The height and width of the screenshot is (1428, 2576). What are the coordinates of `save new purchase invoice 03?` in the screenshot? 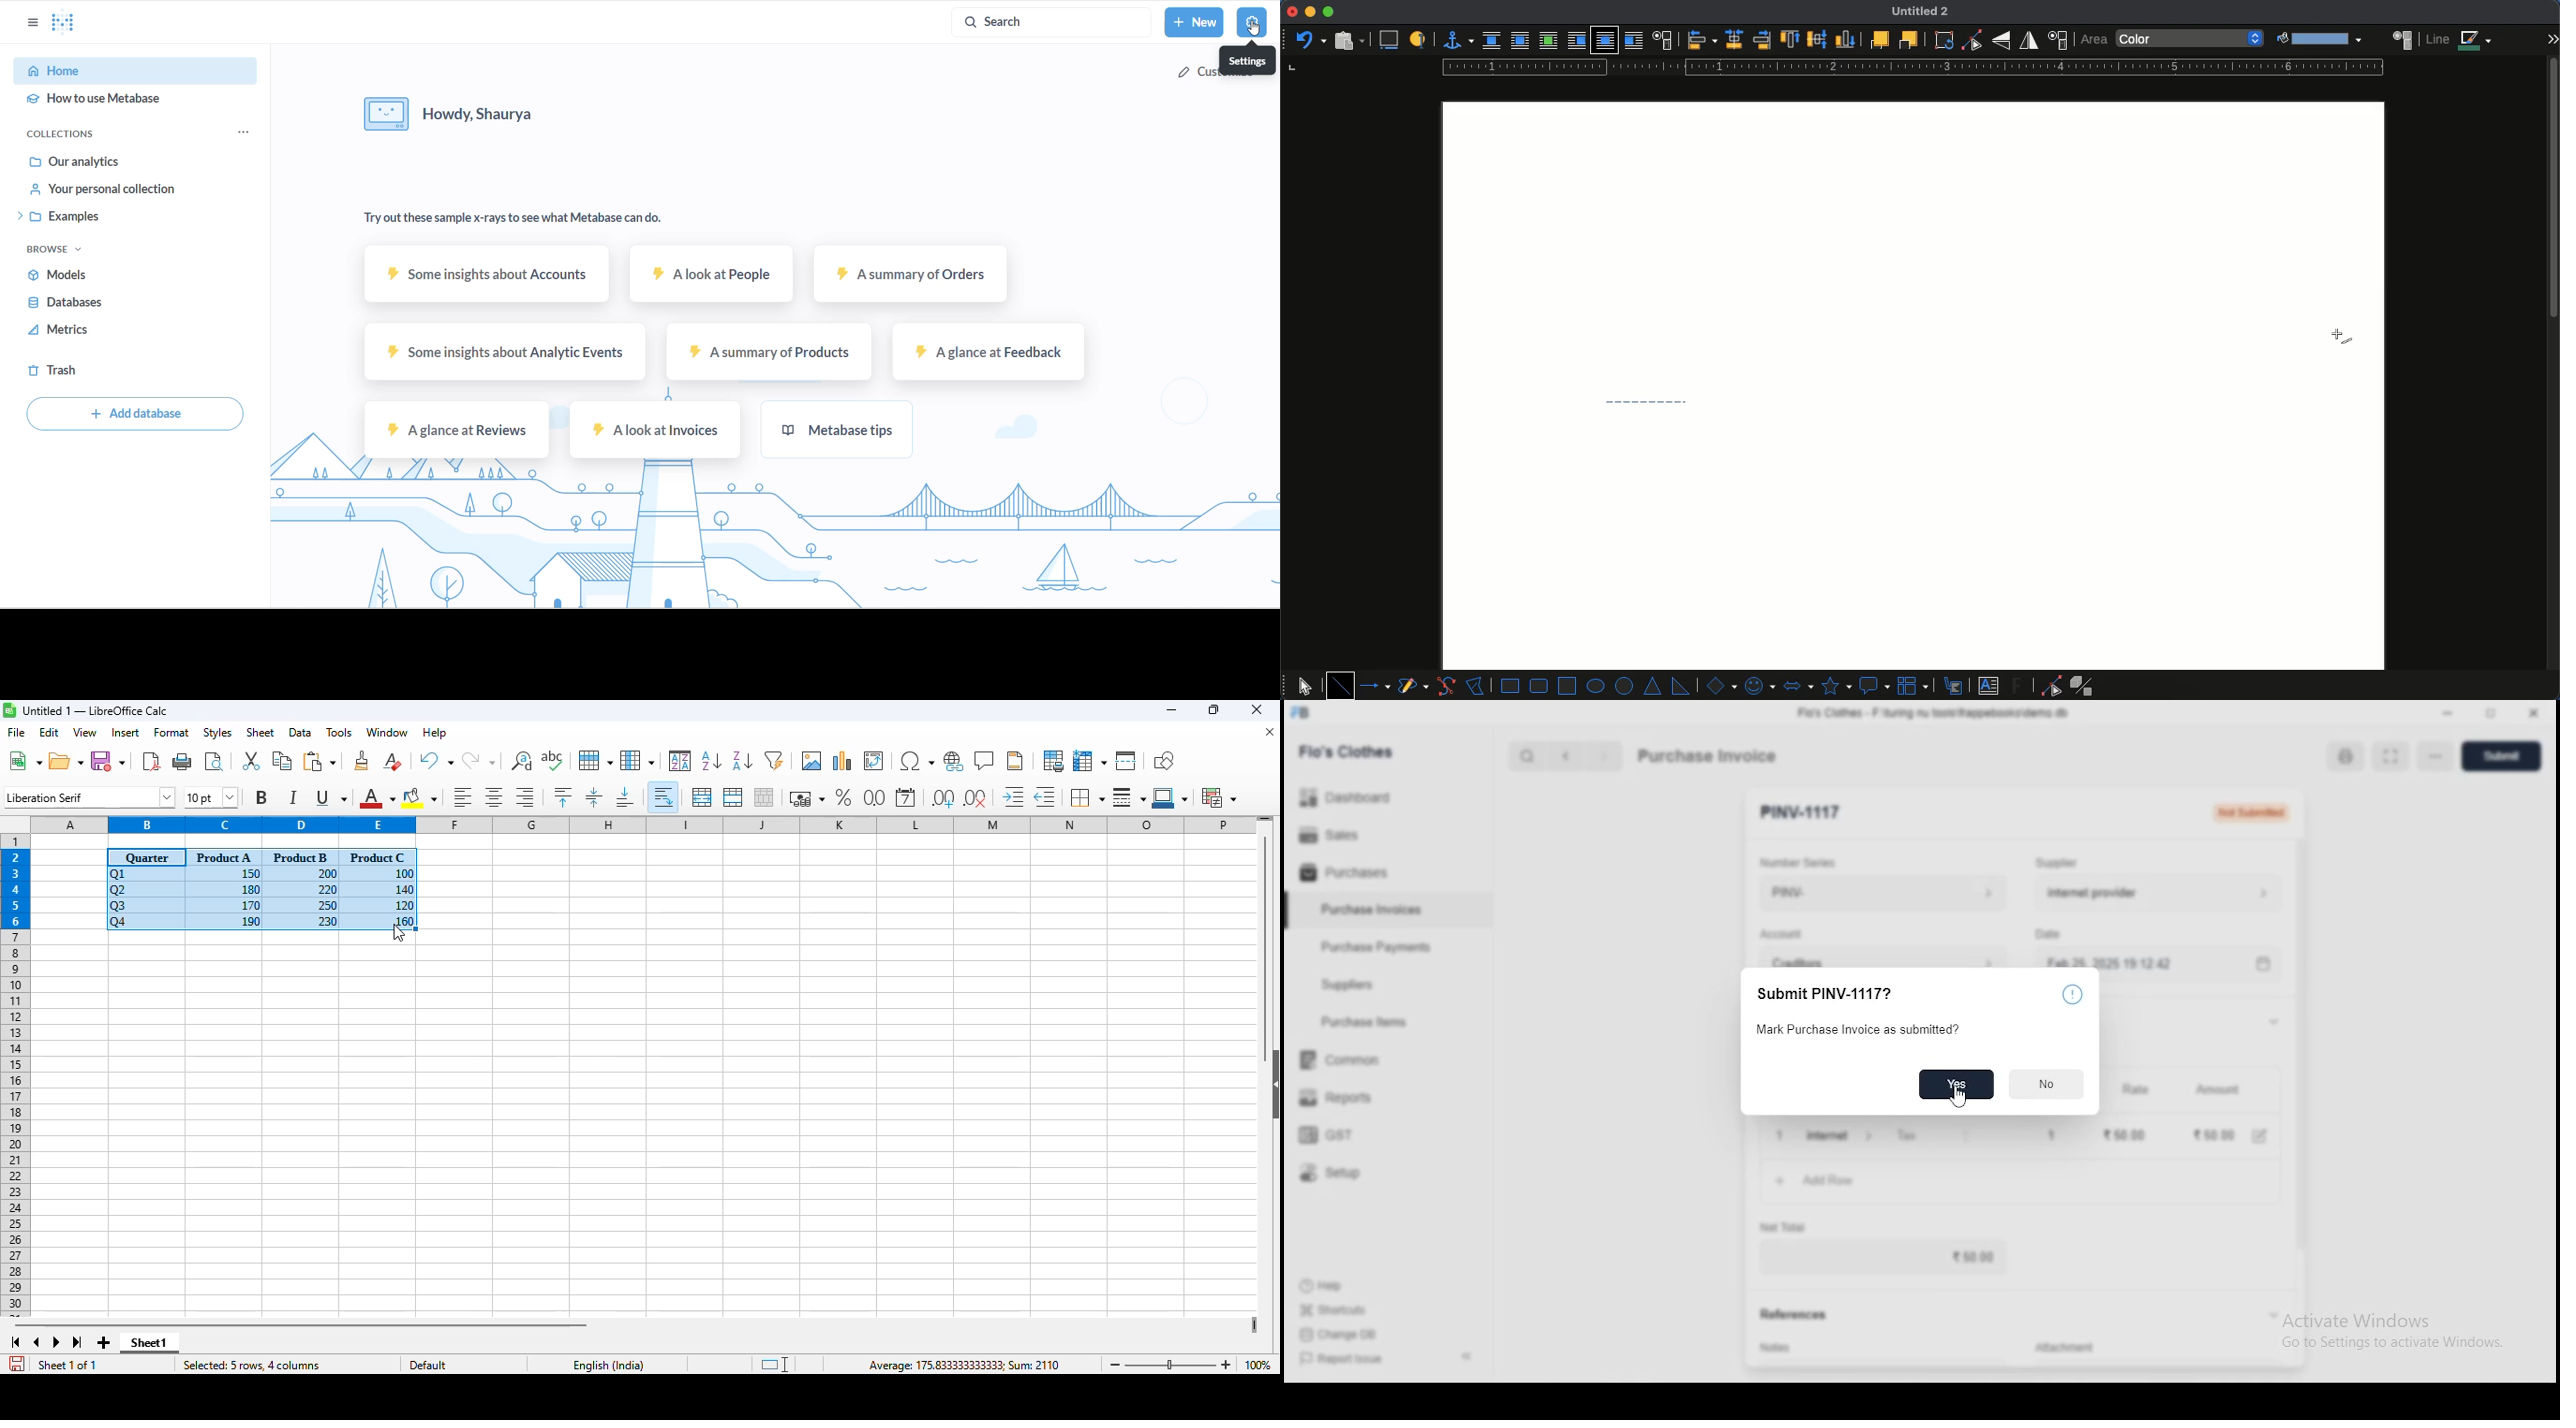 It's located at (1881, 992).